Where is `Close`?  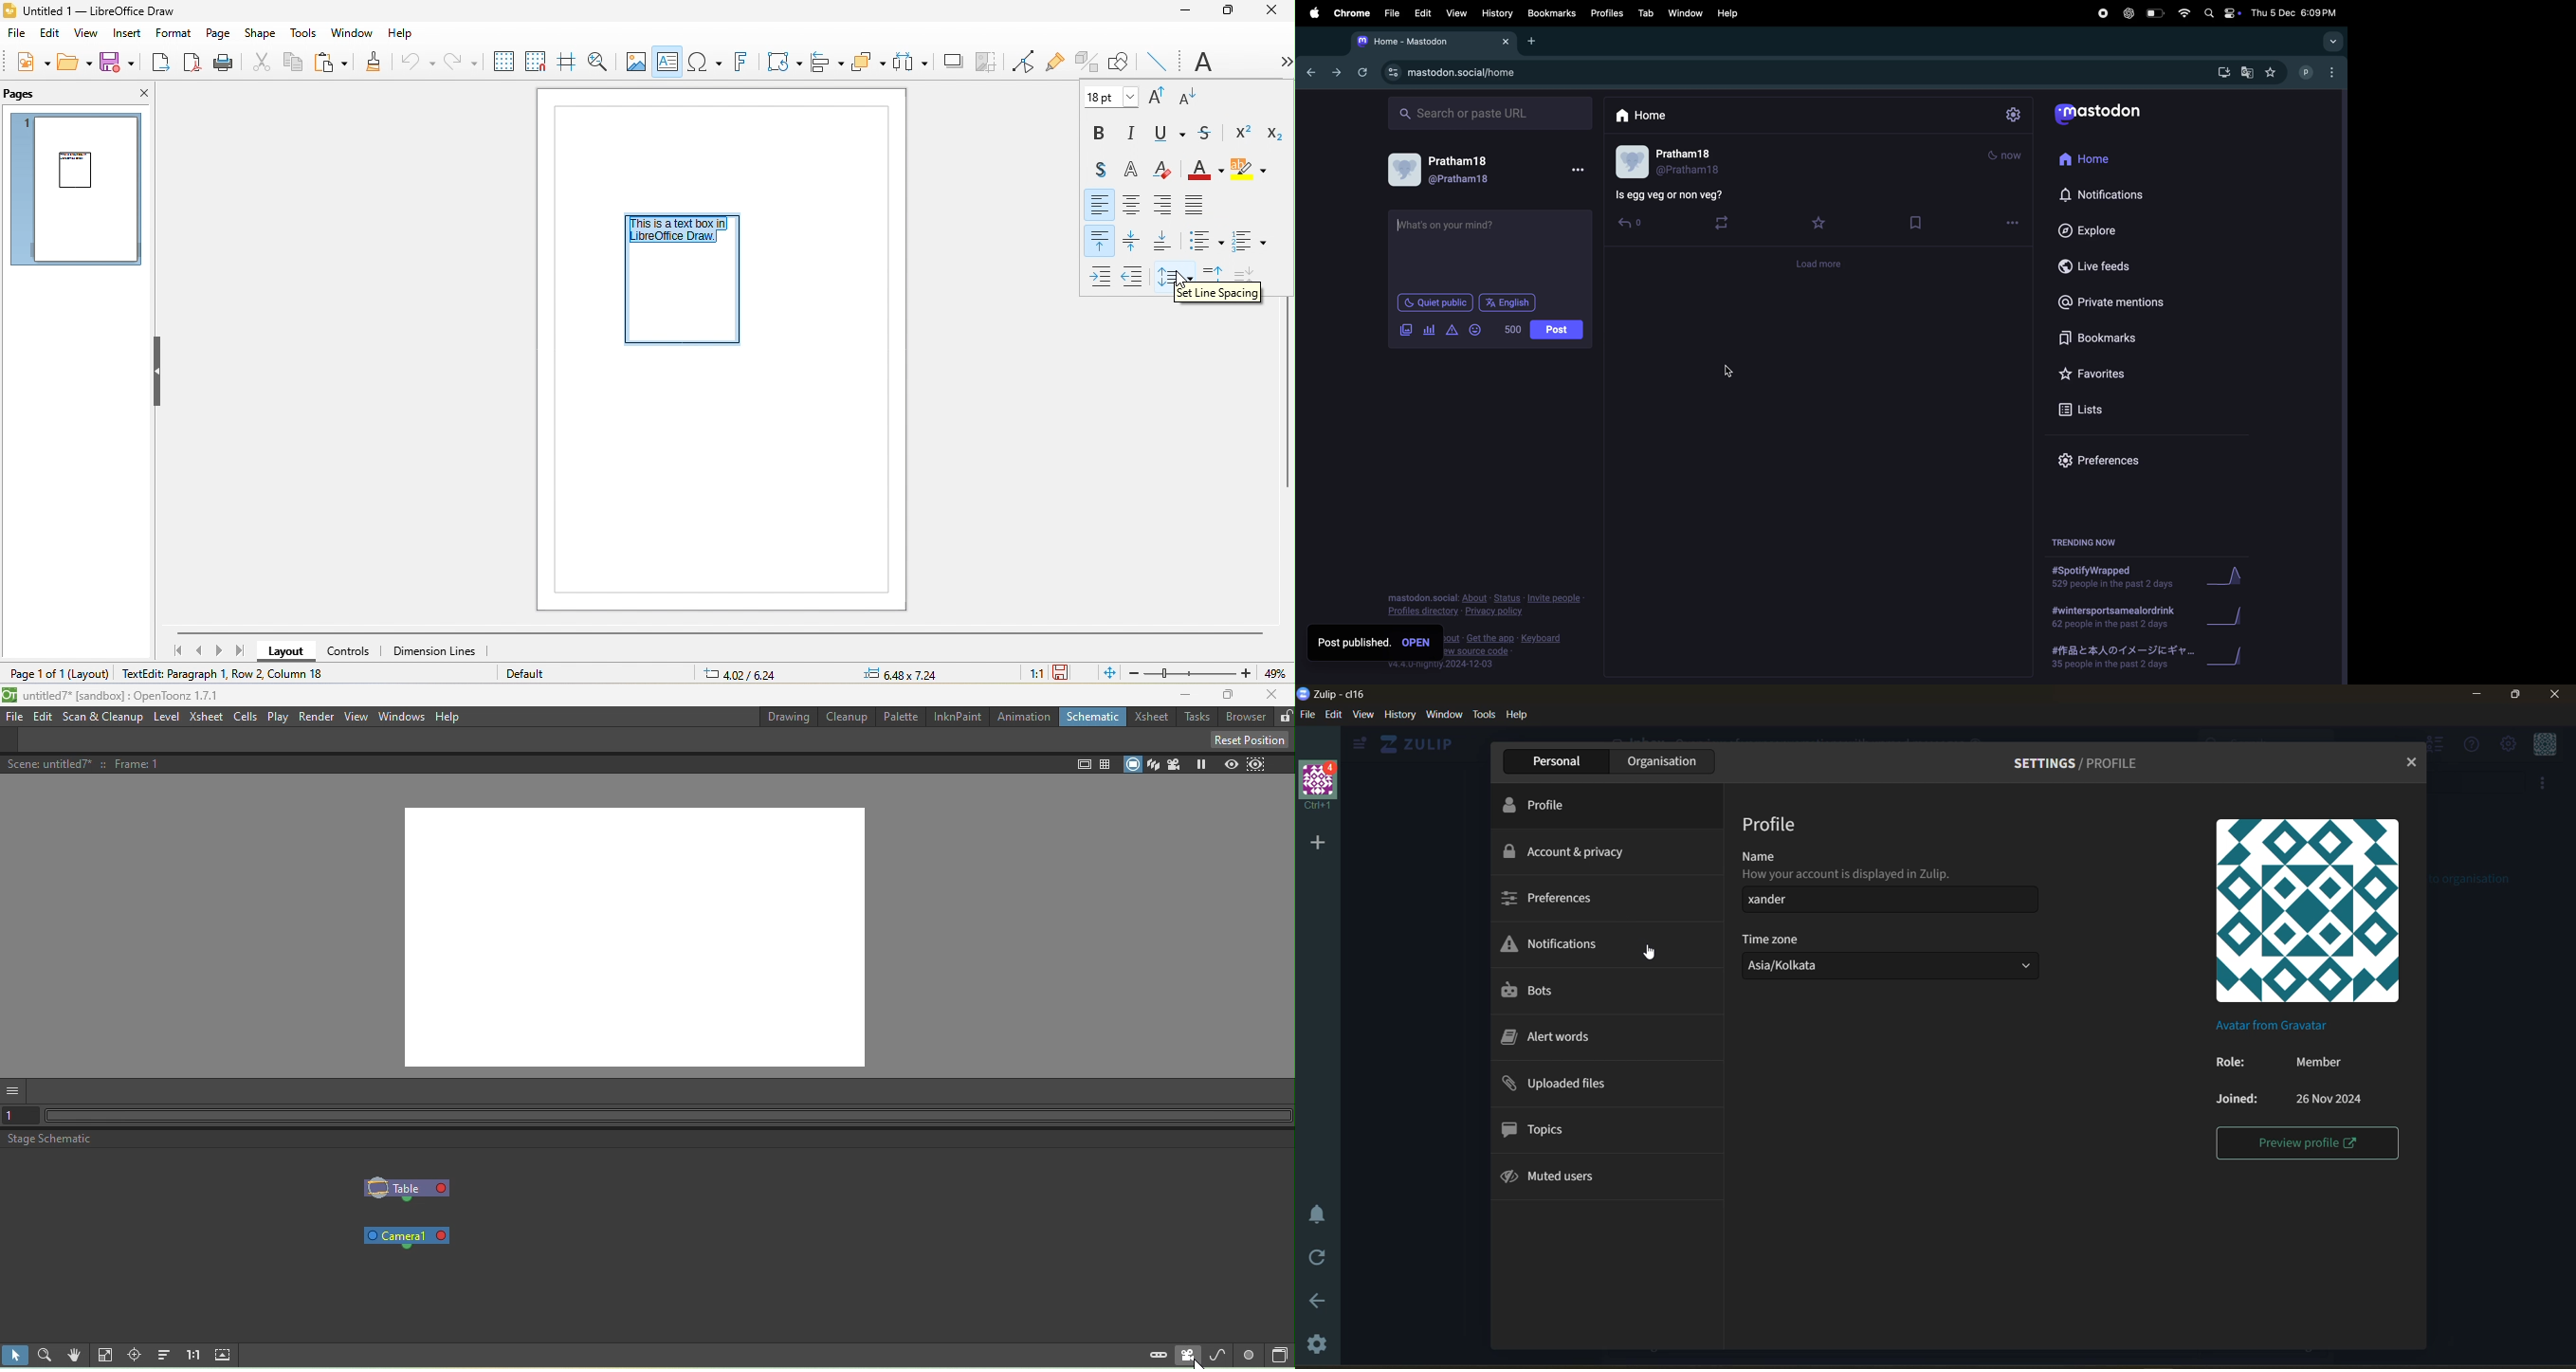 Close is located at coordinates (2555, 699).